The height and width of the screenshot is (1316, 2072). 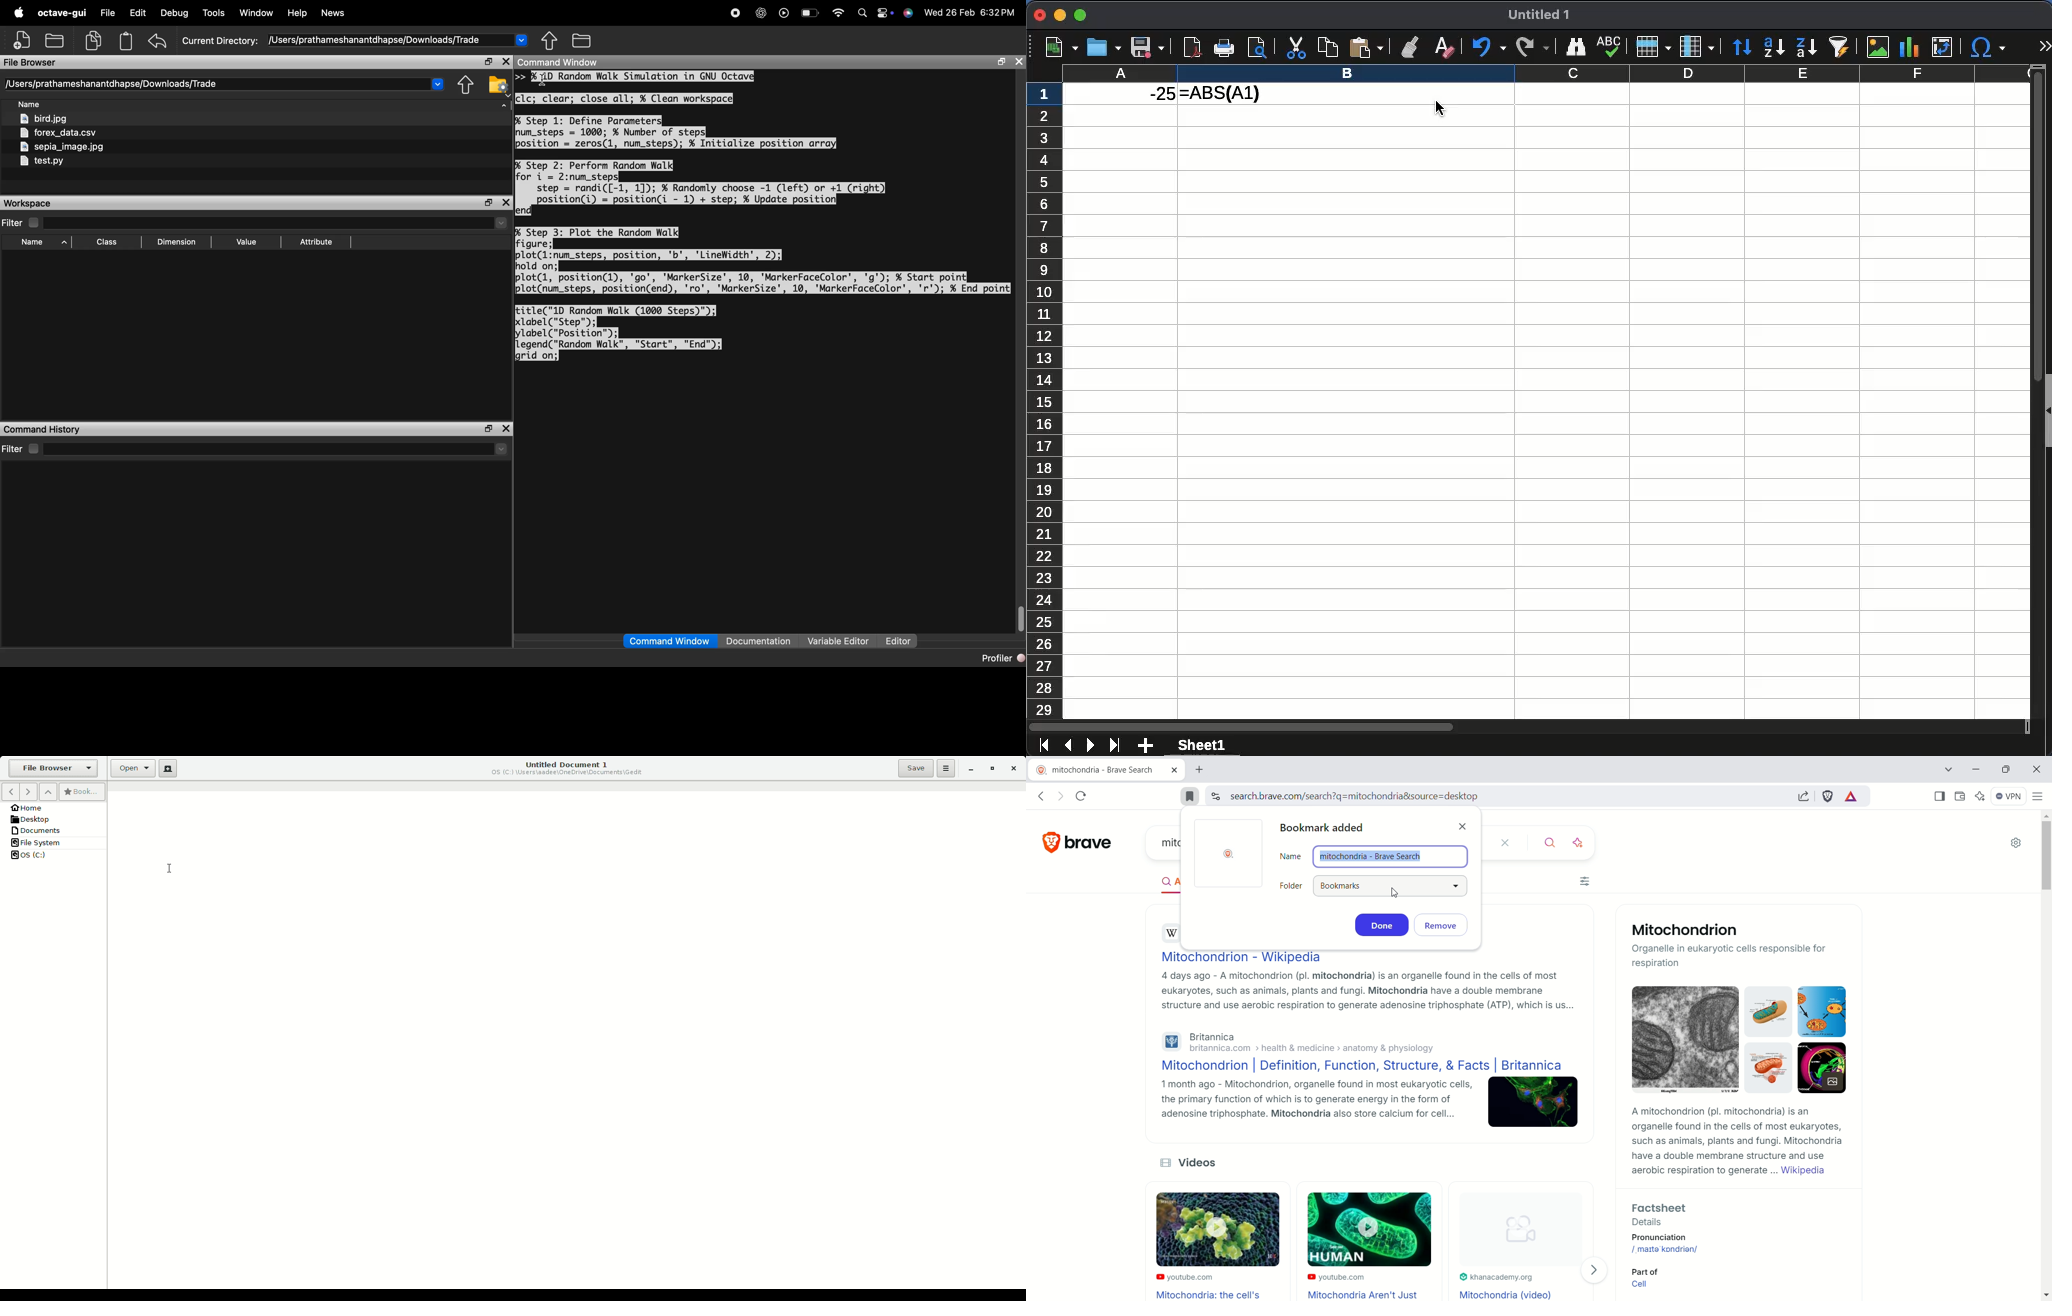 I want to click on Mitochondria (Video), so click(x=1508, y=1294).